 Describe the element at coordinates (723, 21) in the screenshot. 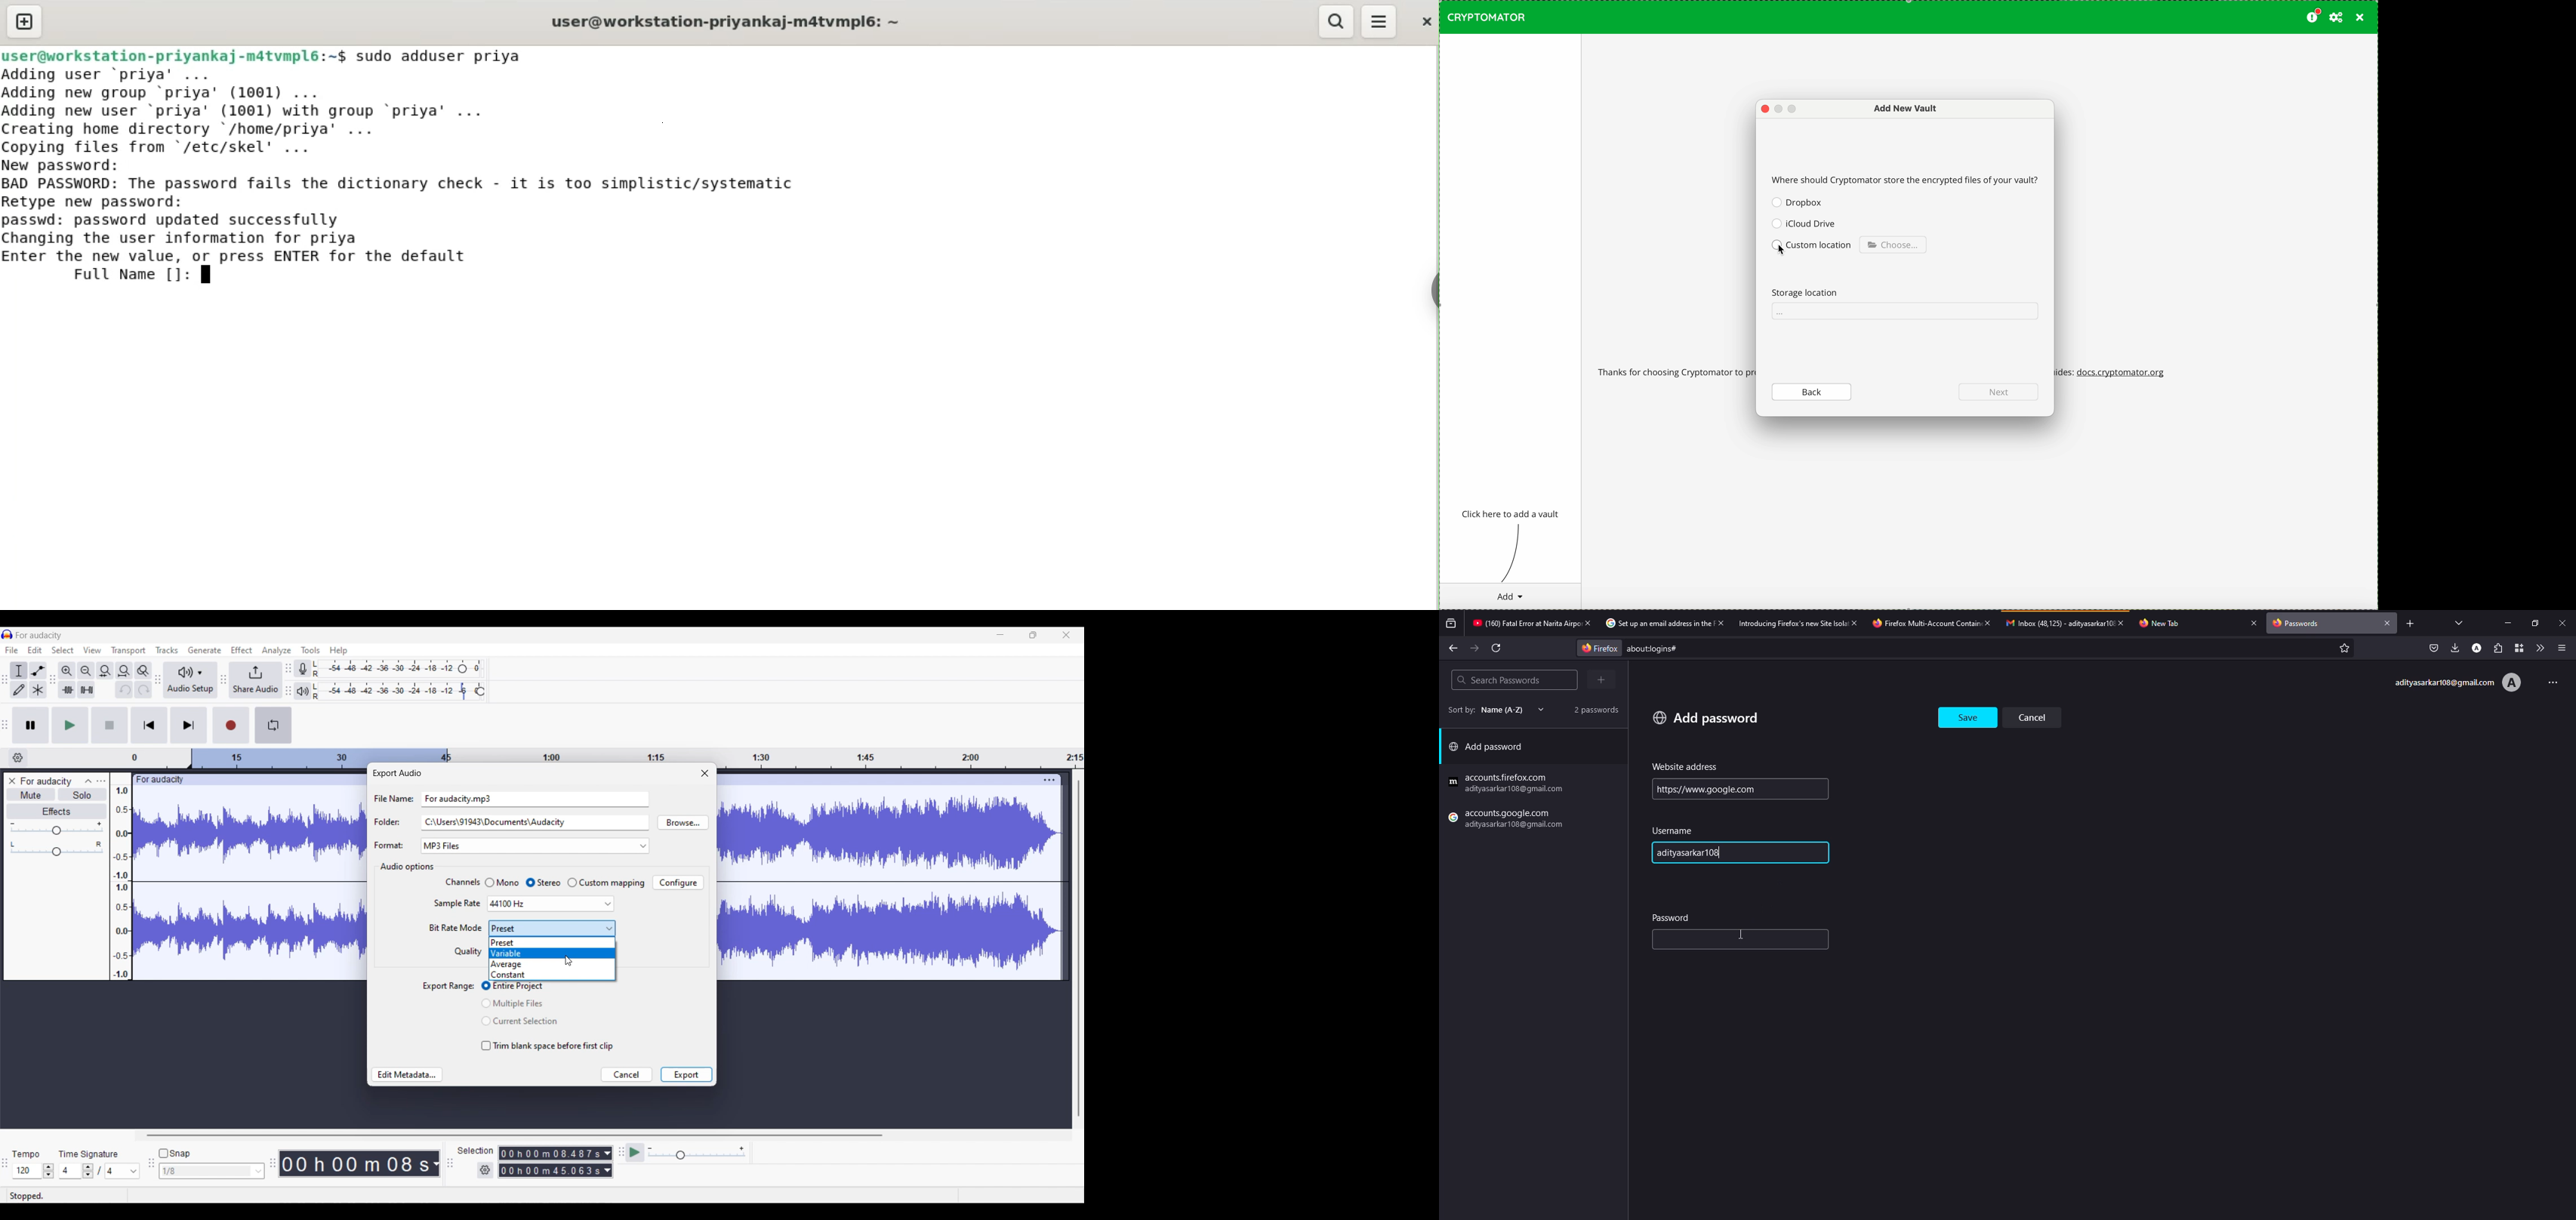

I see `user@workstation-priyankaj-m4tvmpl6:~` at that location.